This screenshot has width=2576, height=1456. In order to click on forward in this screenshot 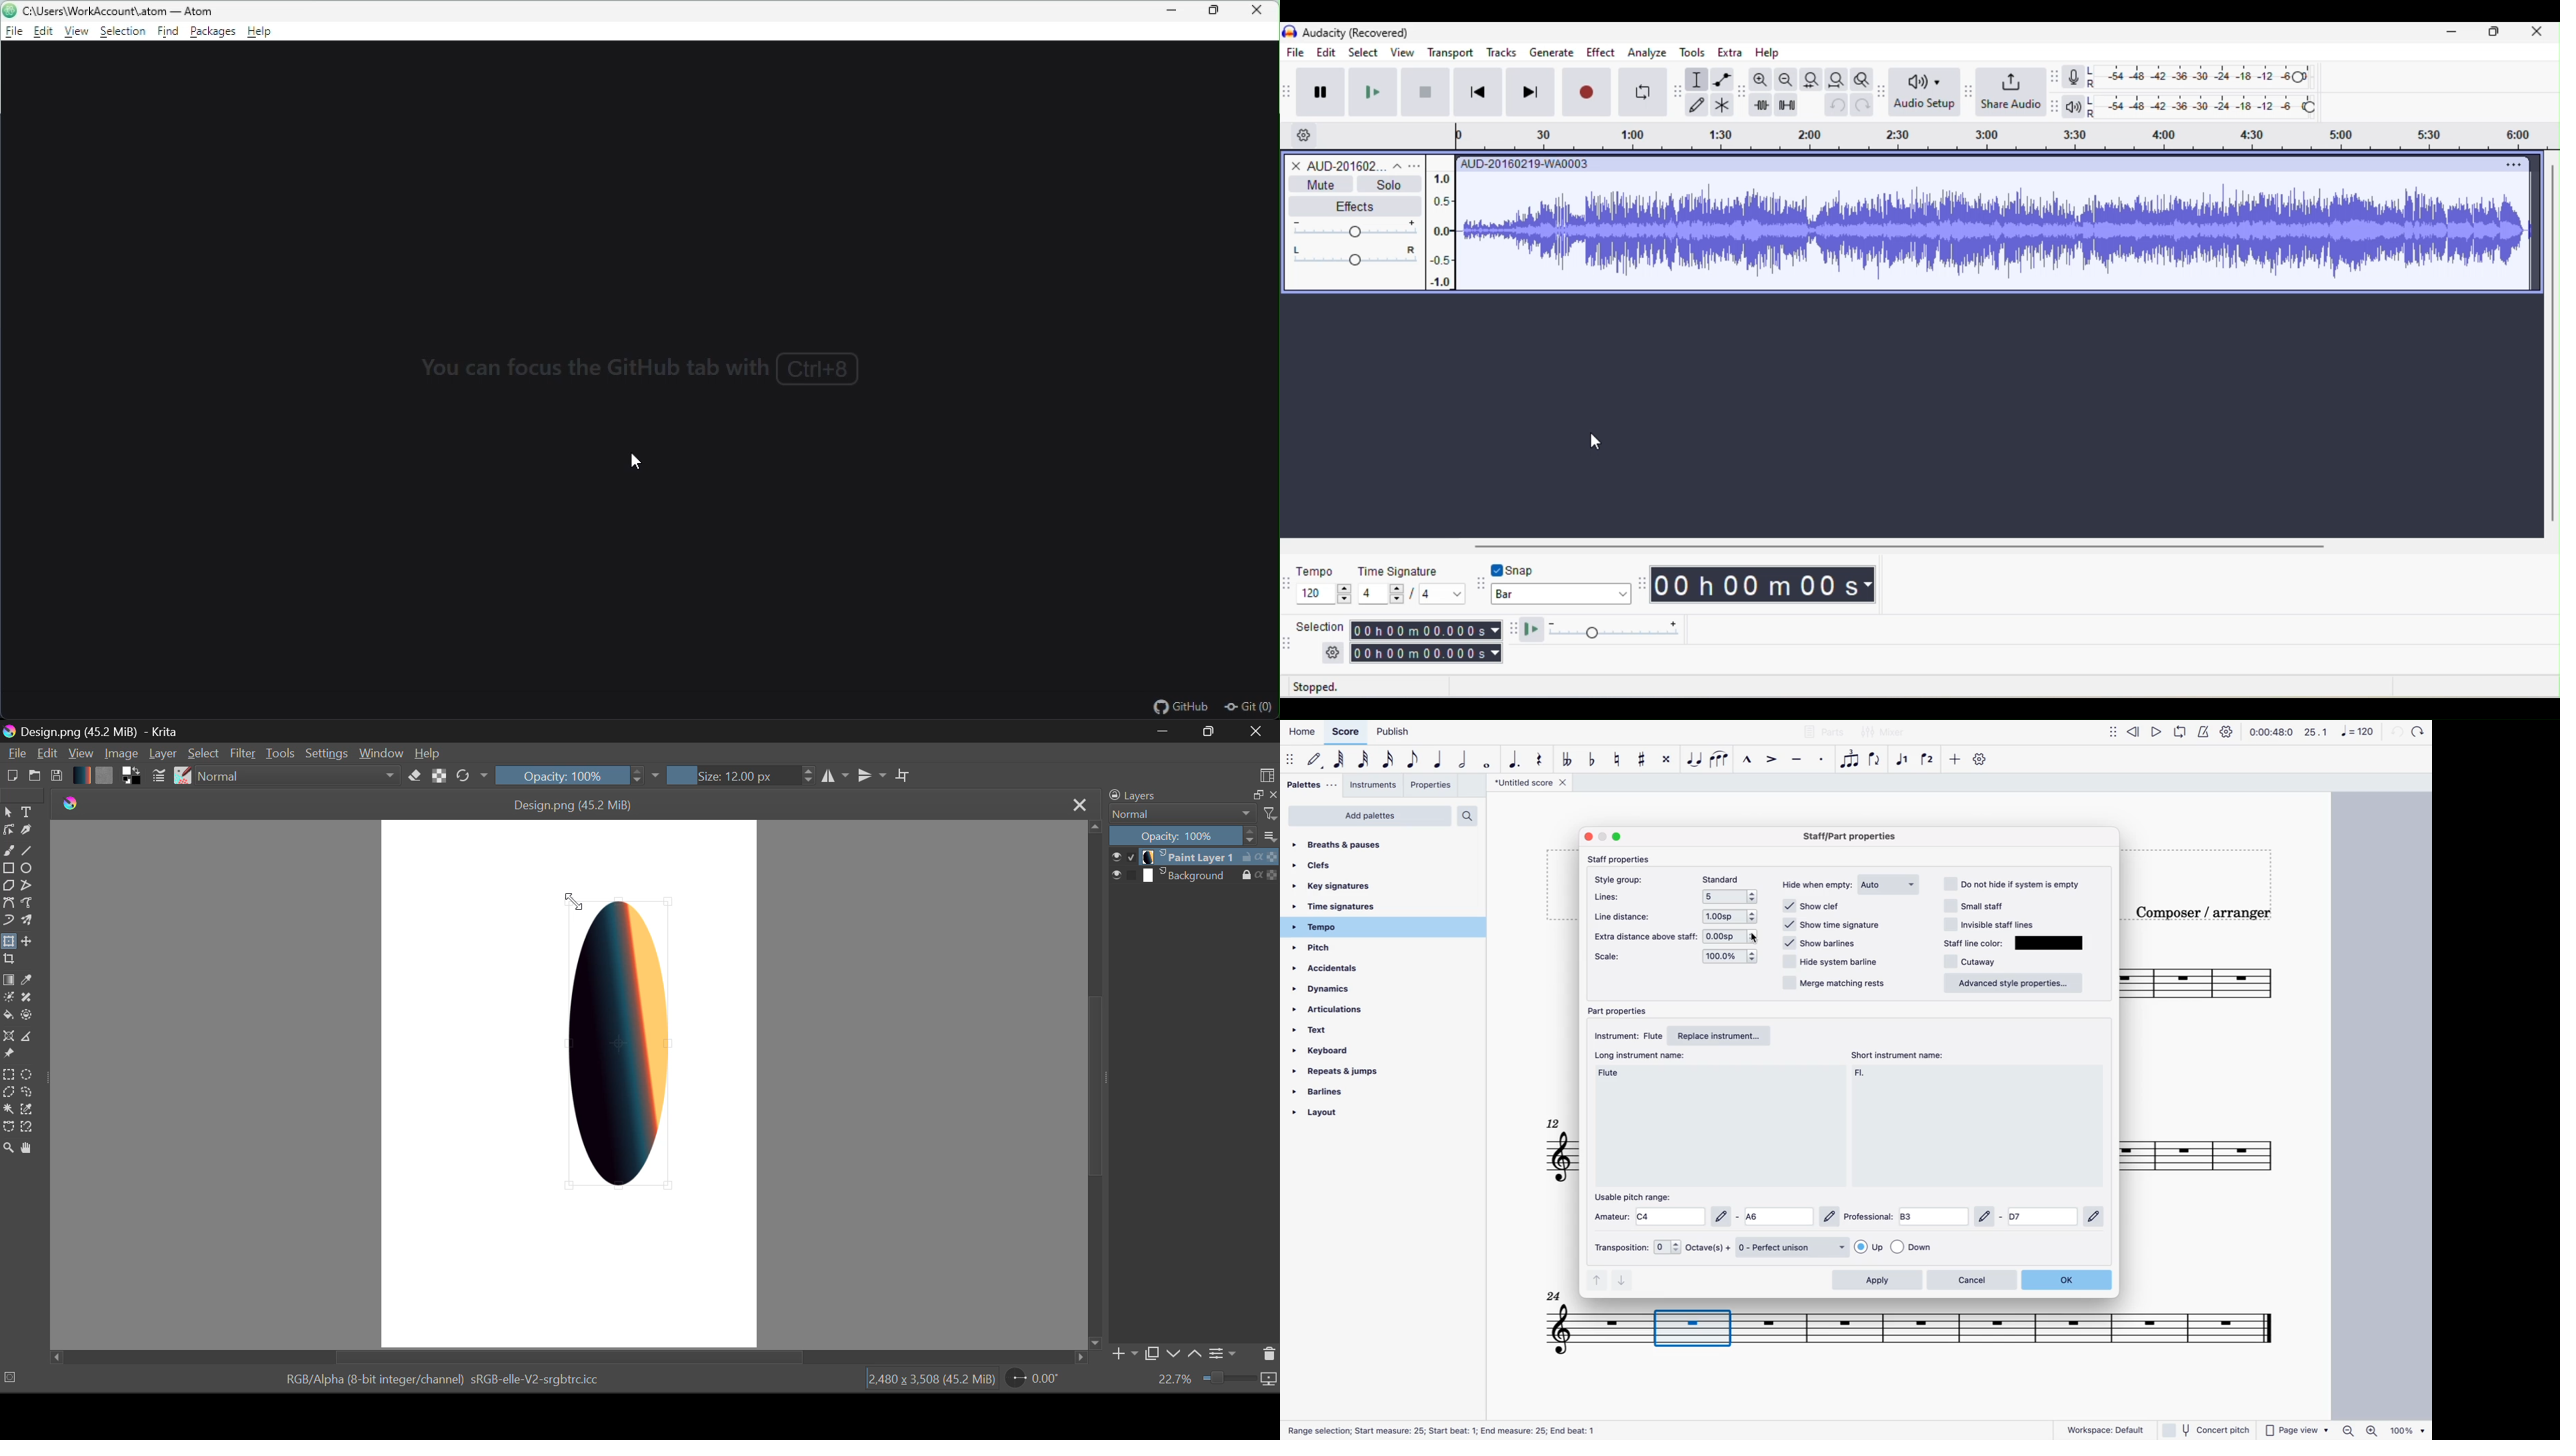, I will do `click(2418, 731)`.